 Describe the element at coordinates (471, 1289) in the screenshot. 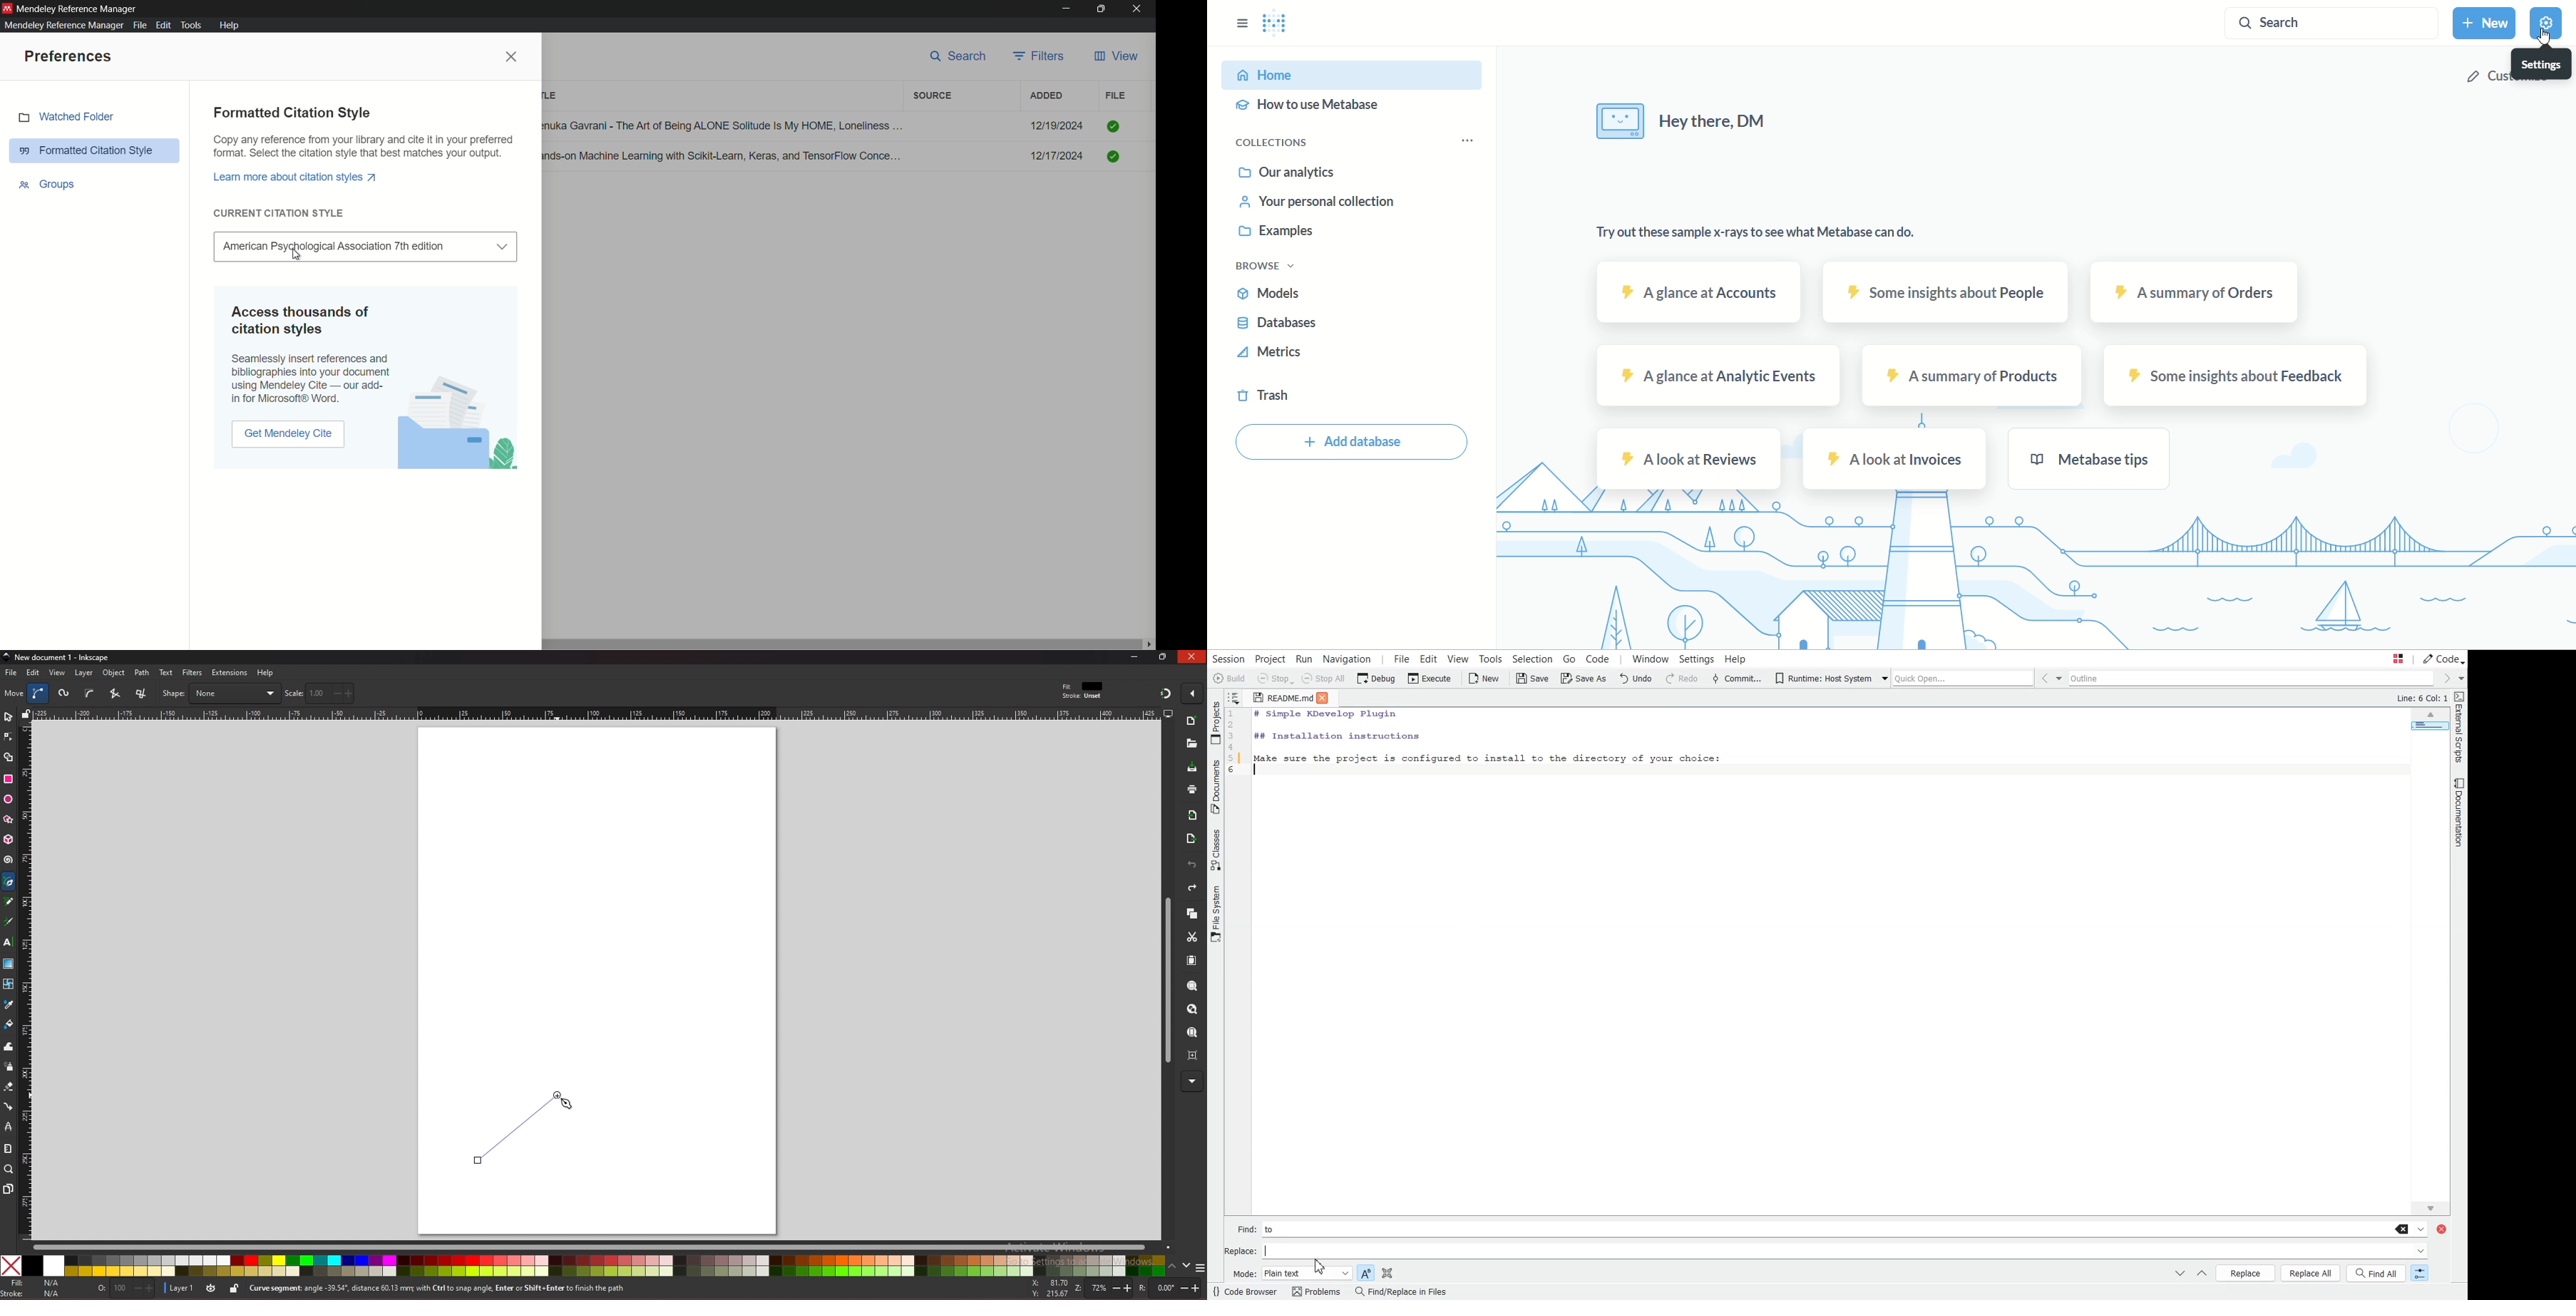

I see `info` at that location.